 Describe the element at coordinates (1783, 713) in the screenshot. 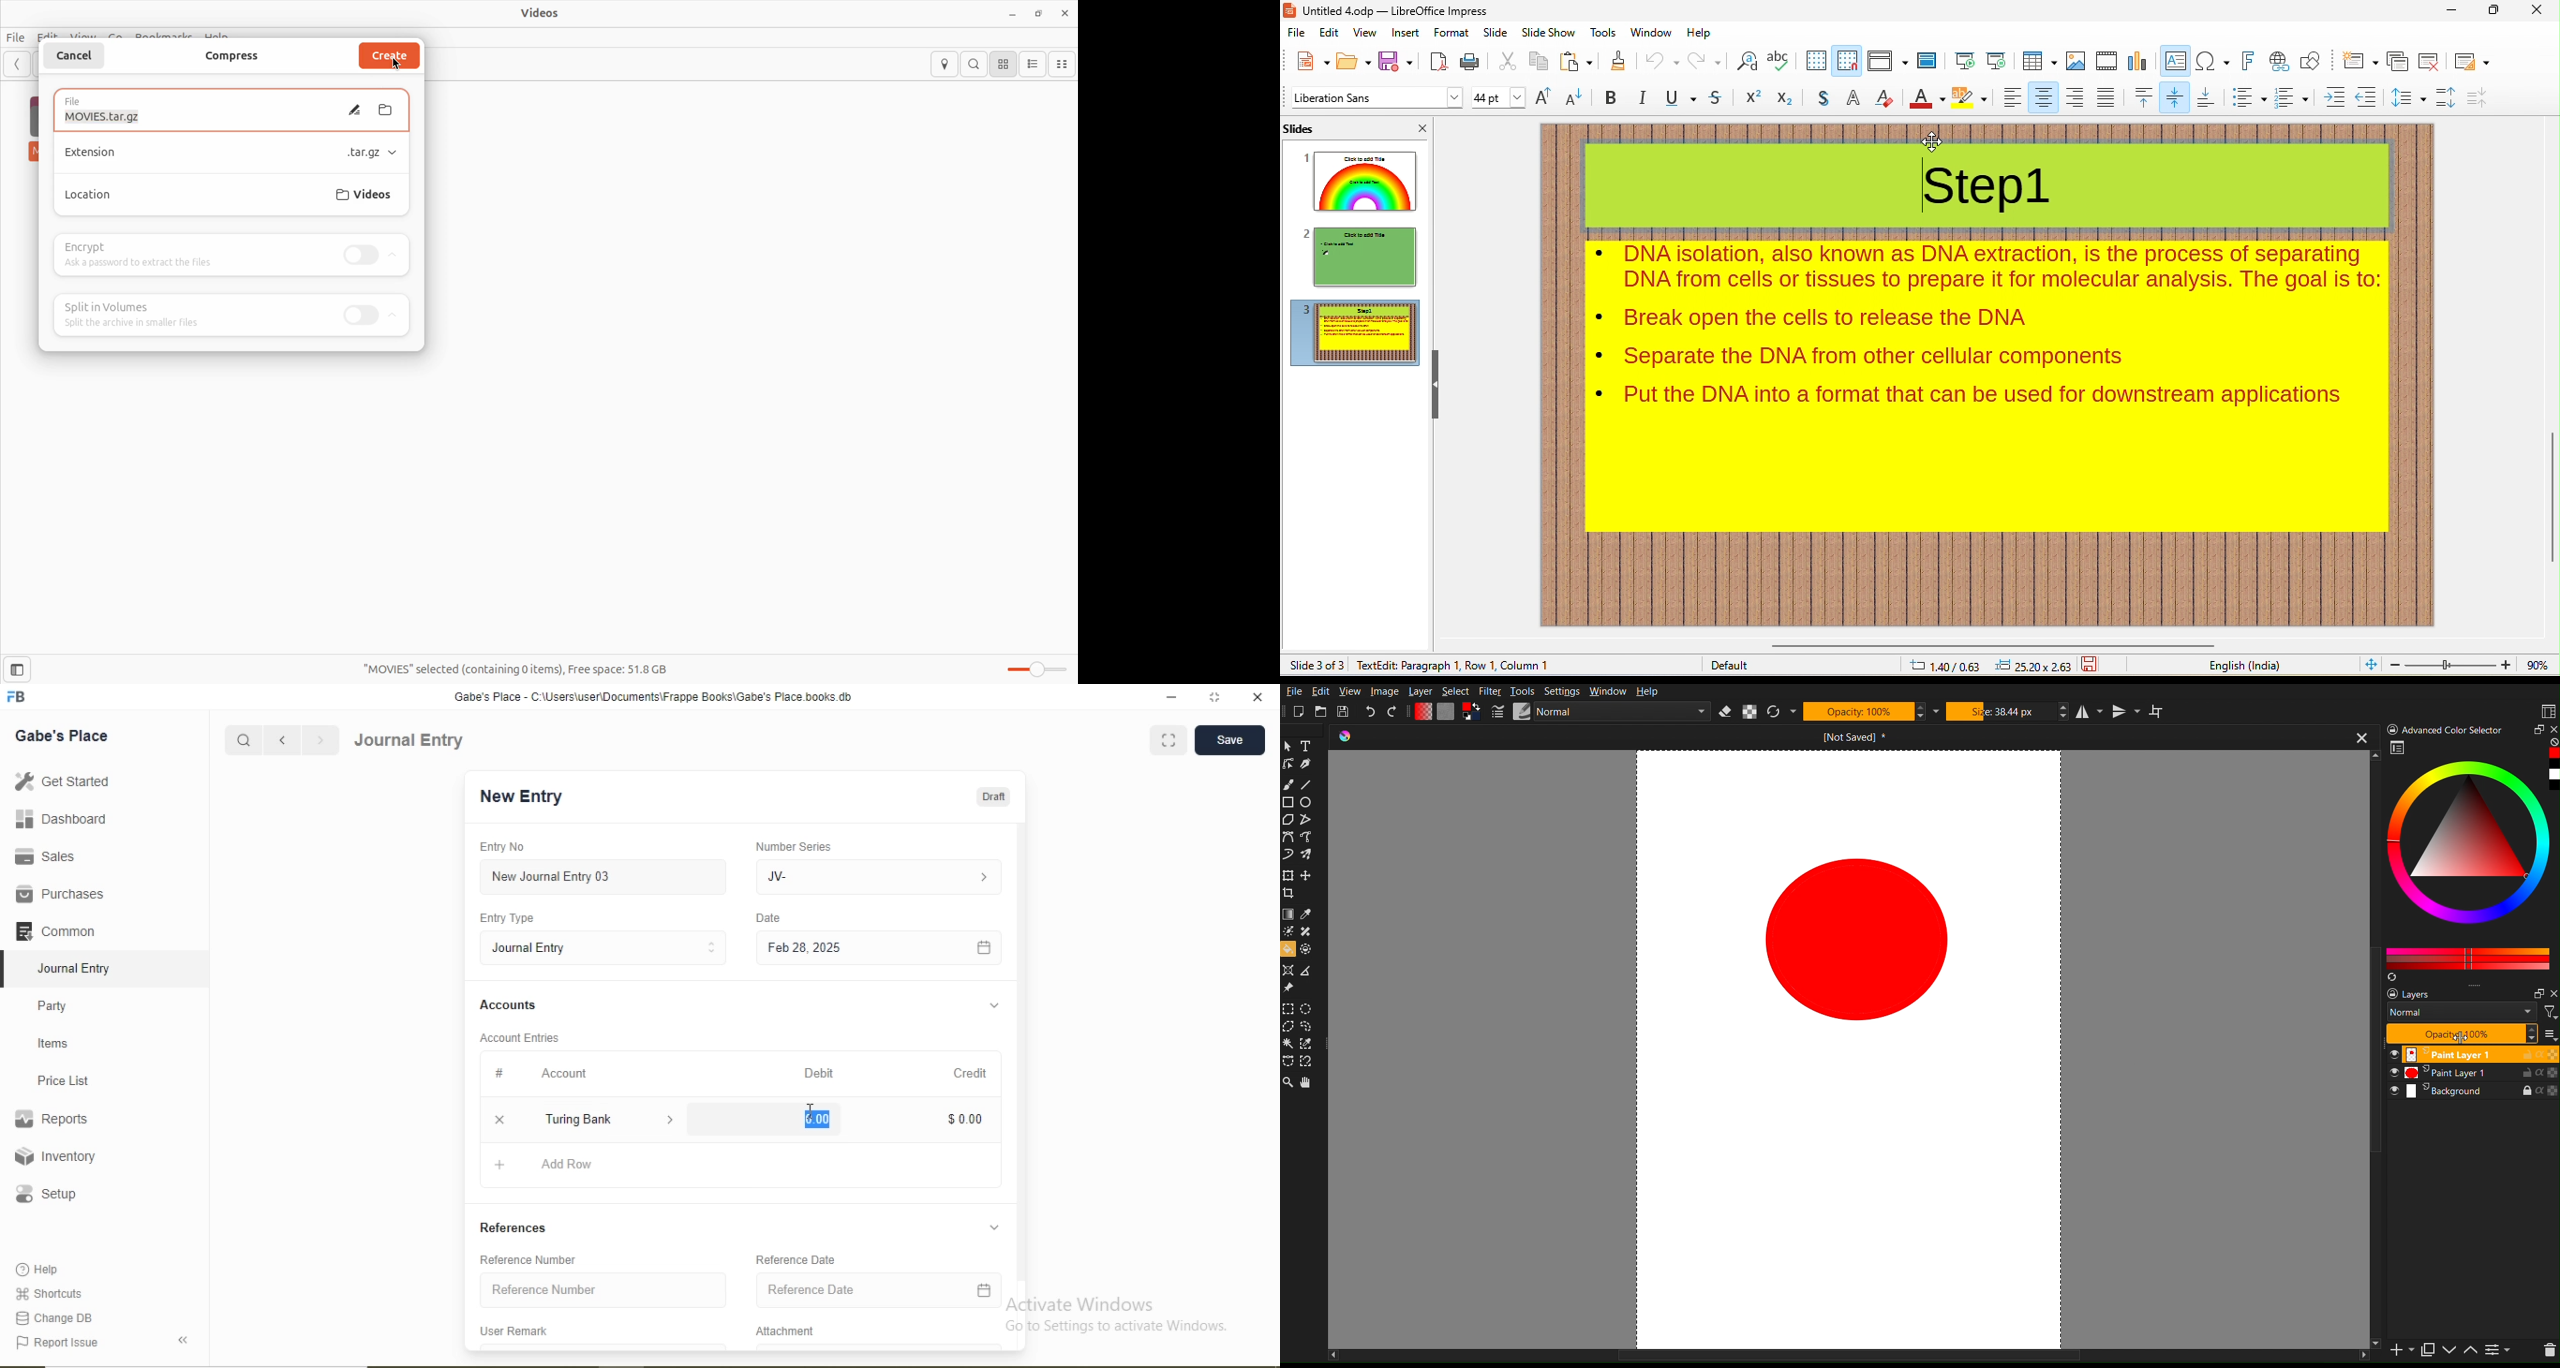

I see `Refresh` at that location.